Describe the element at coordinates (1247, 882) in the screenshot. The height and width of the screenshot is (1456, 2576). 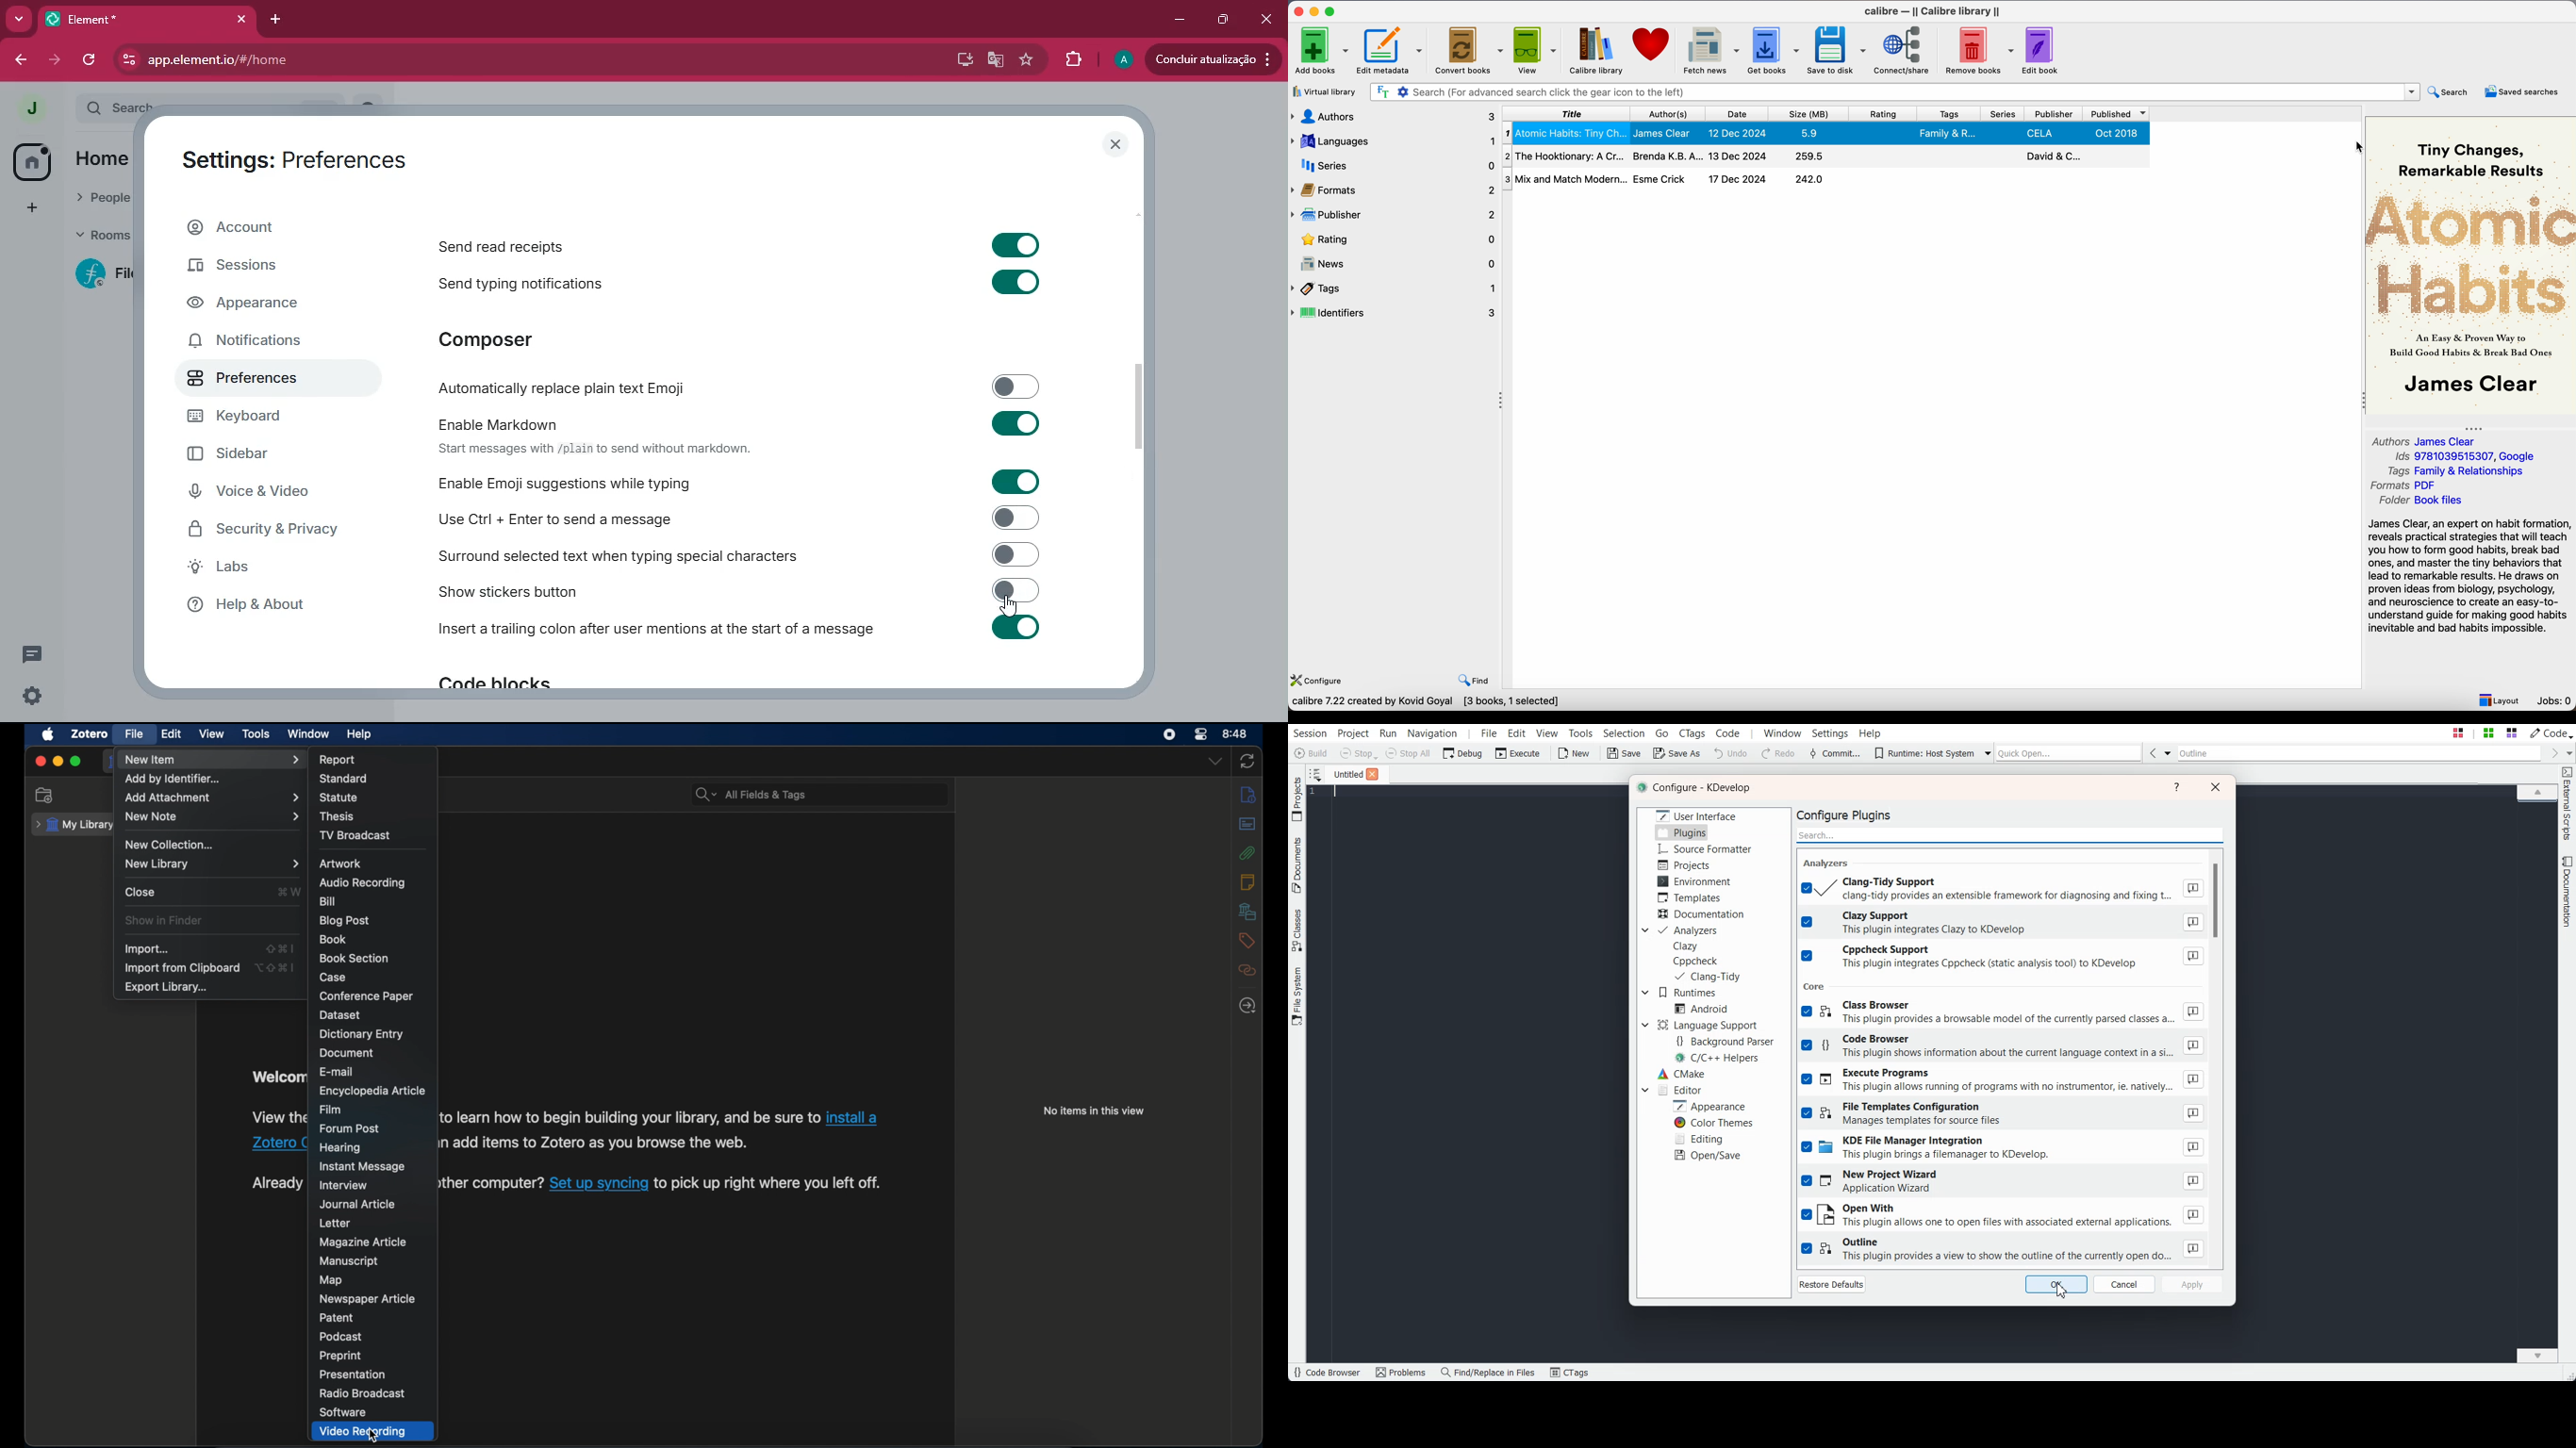
I see `notes` at that location.